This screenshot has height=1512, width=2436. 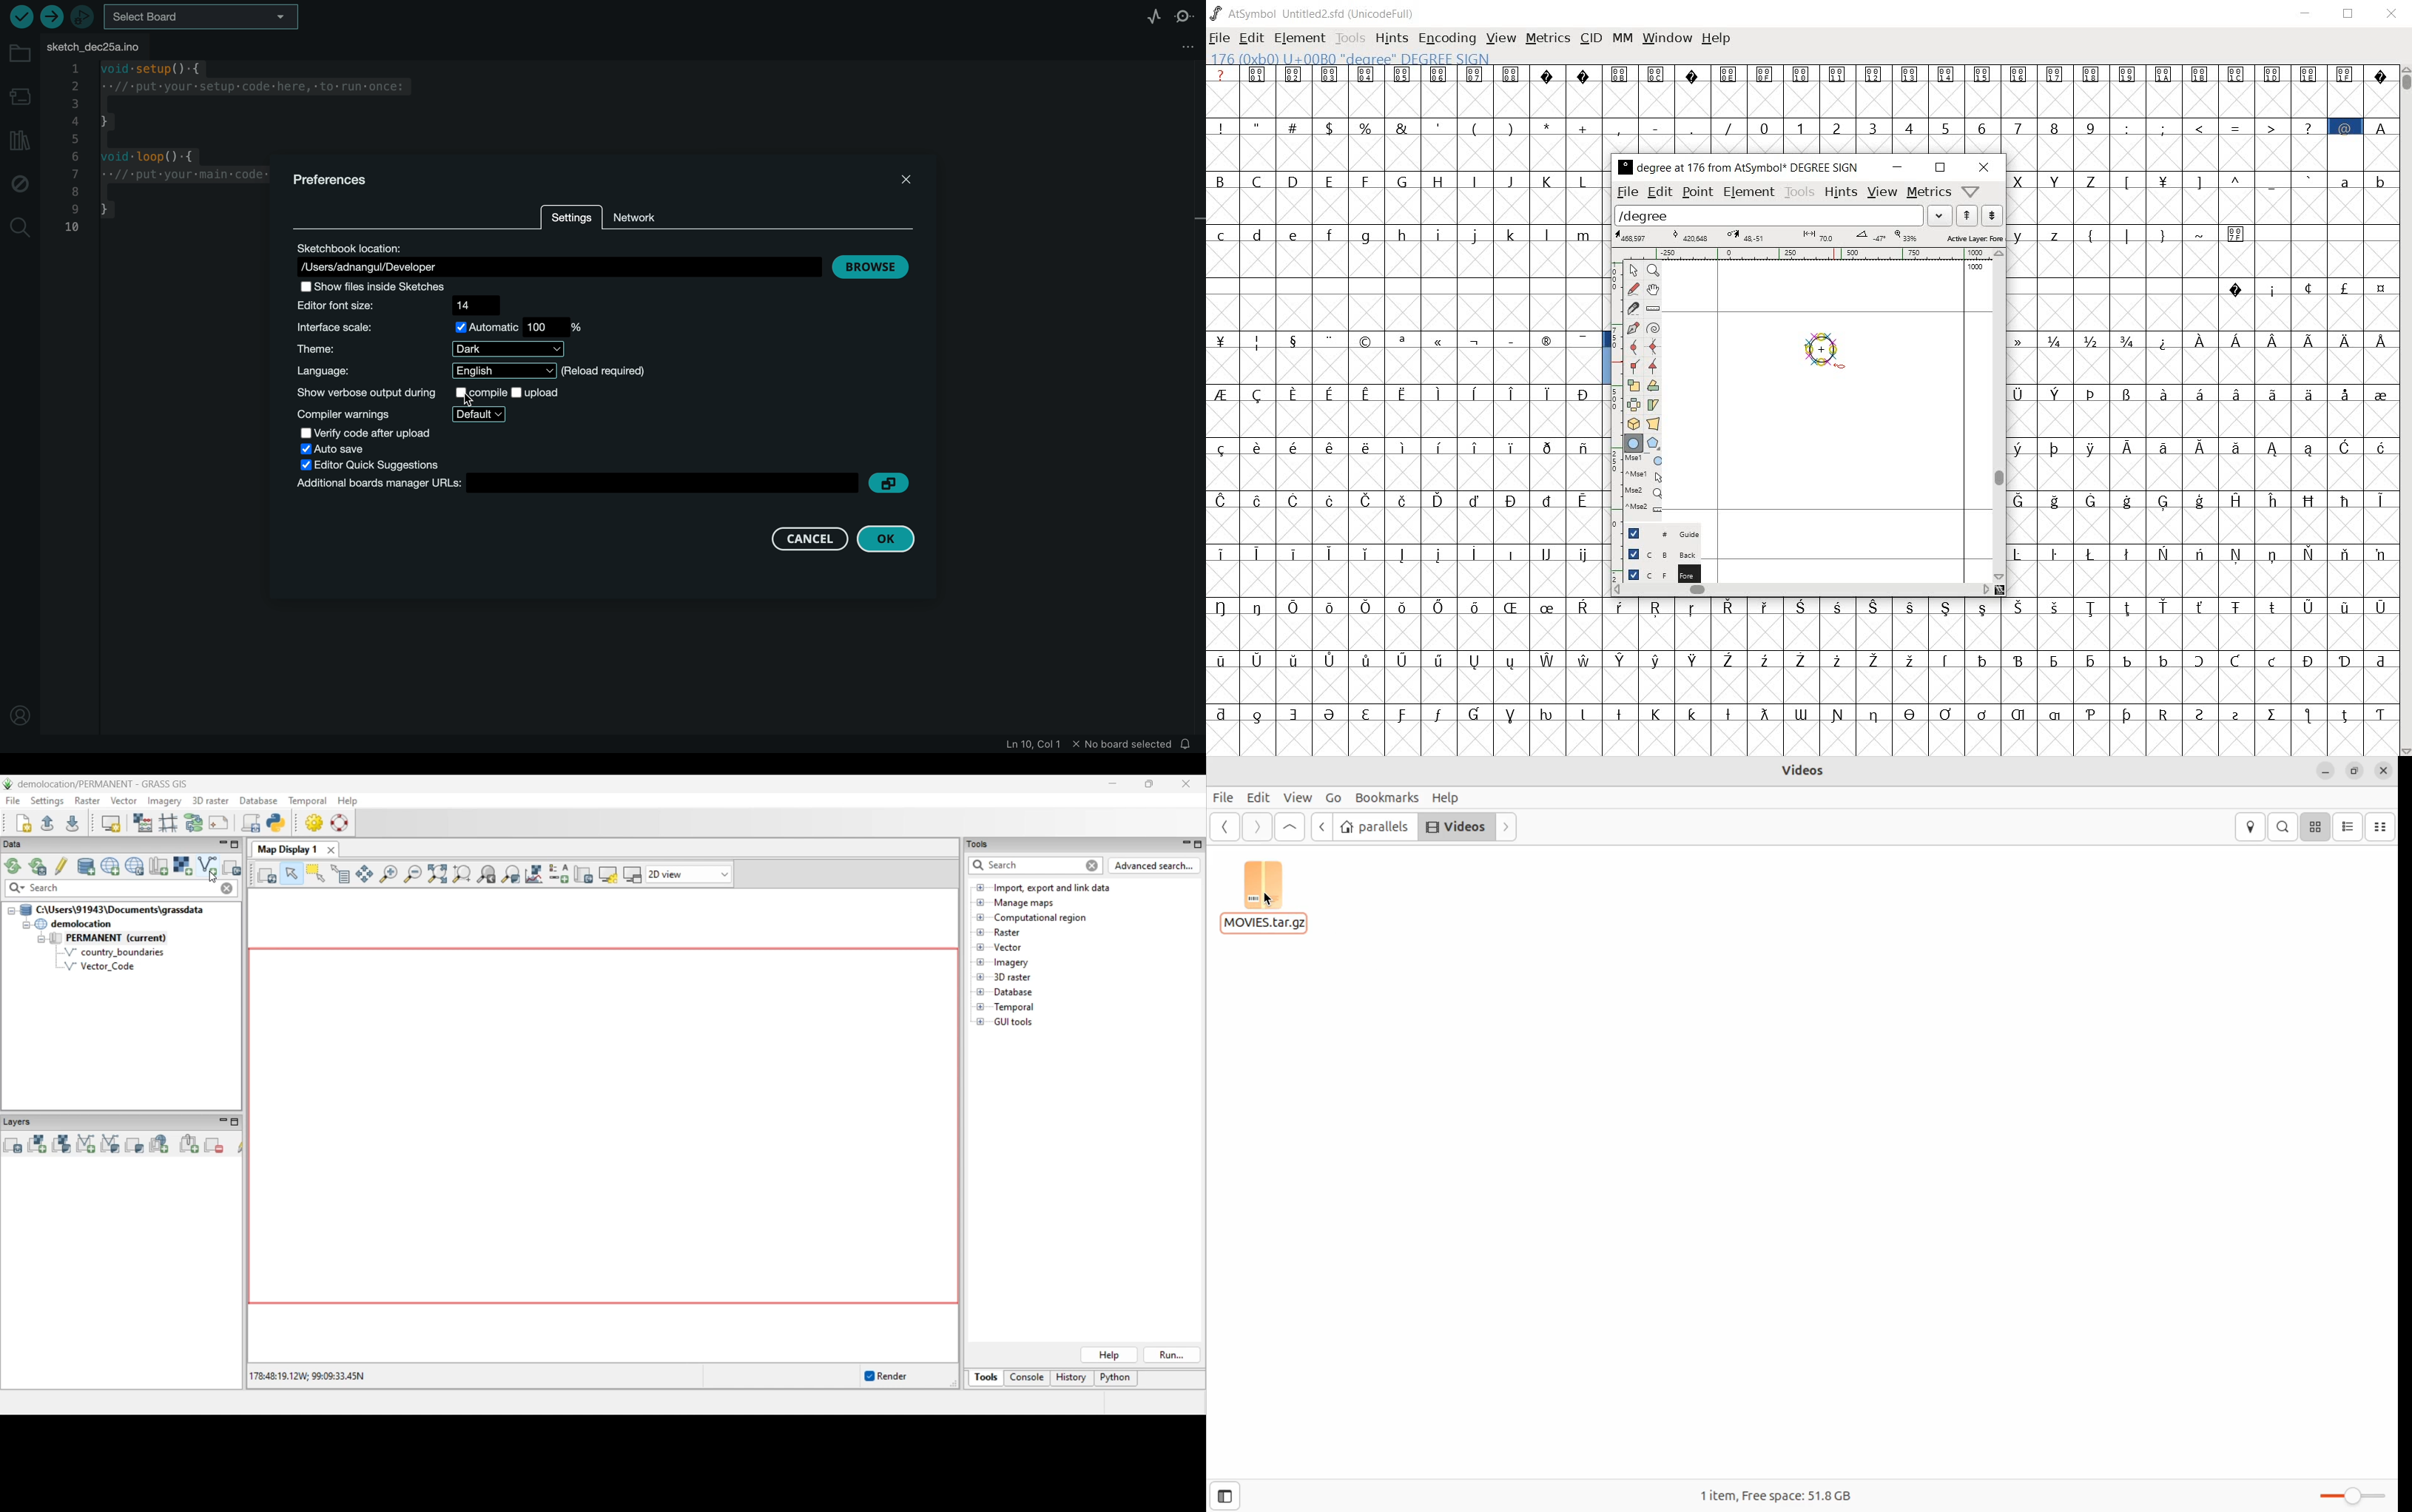 I want to click on unsupported character, so click(x=1693, y=73).